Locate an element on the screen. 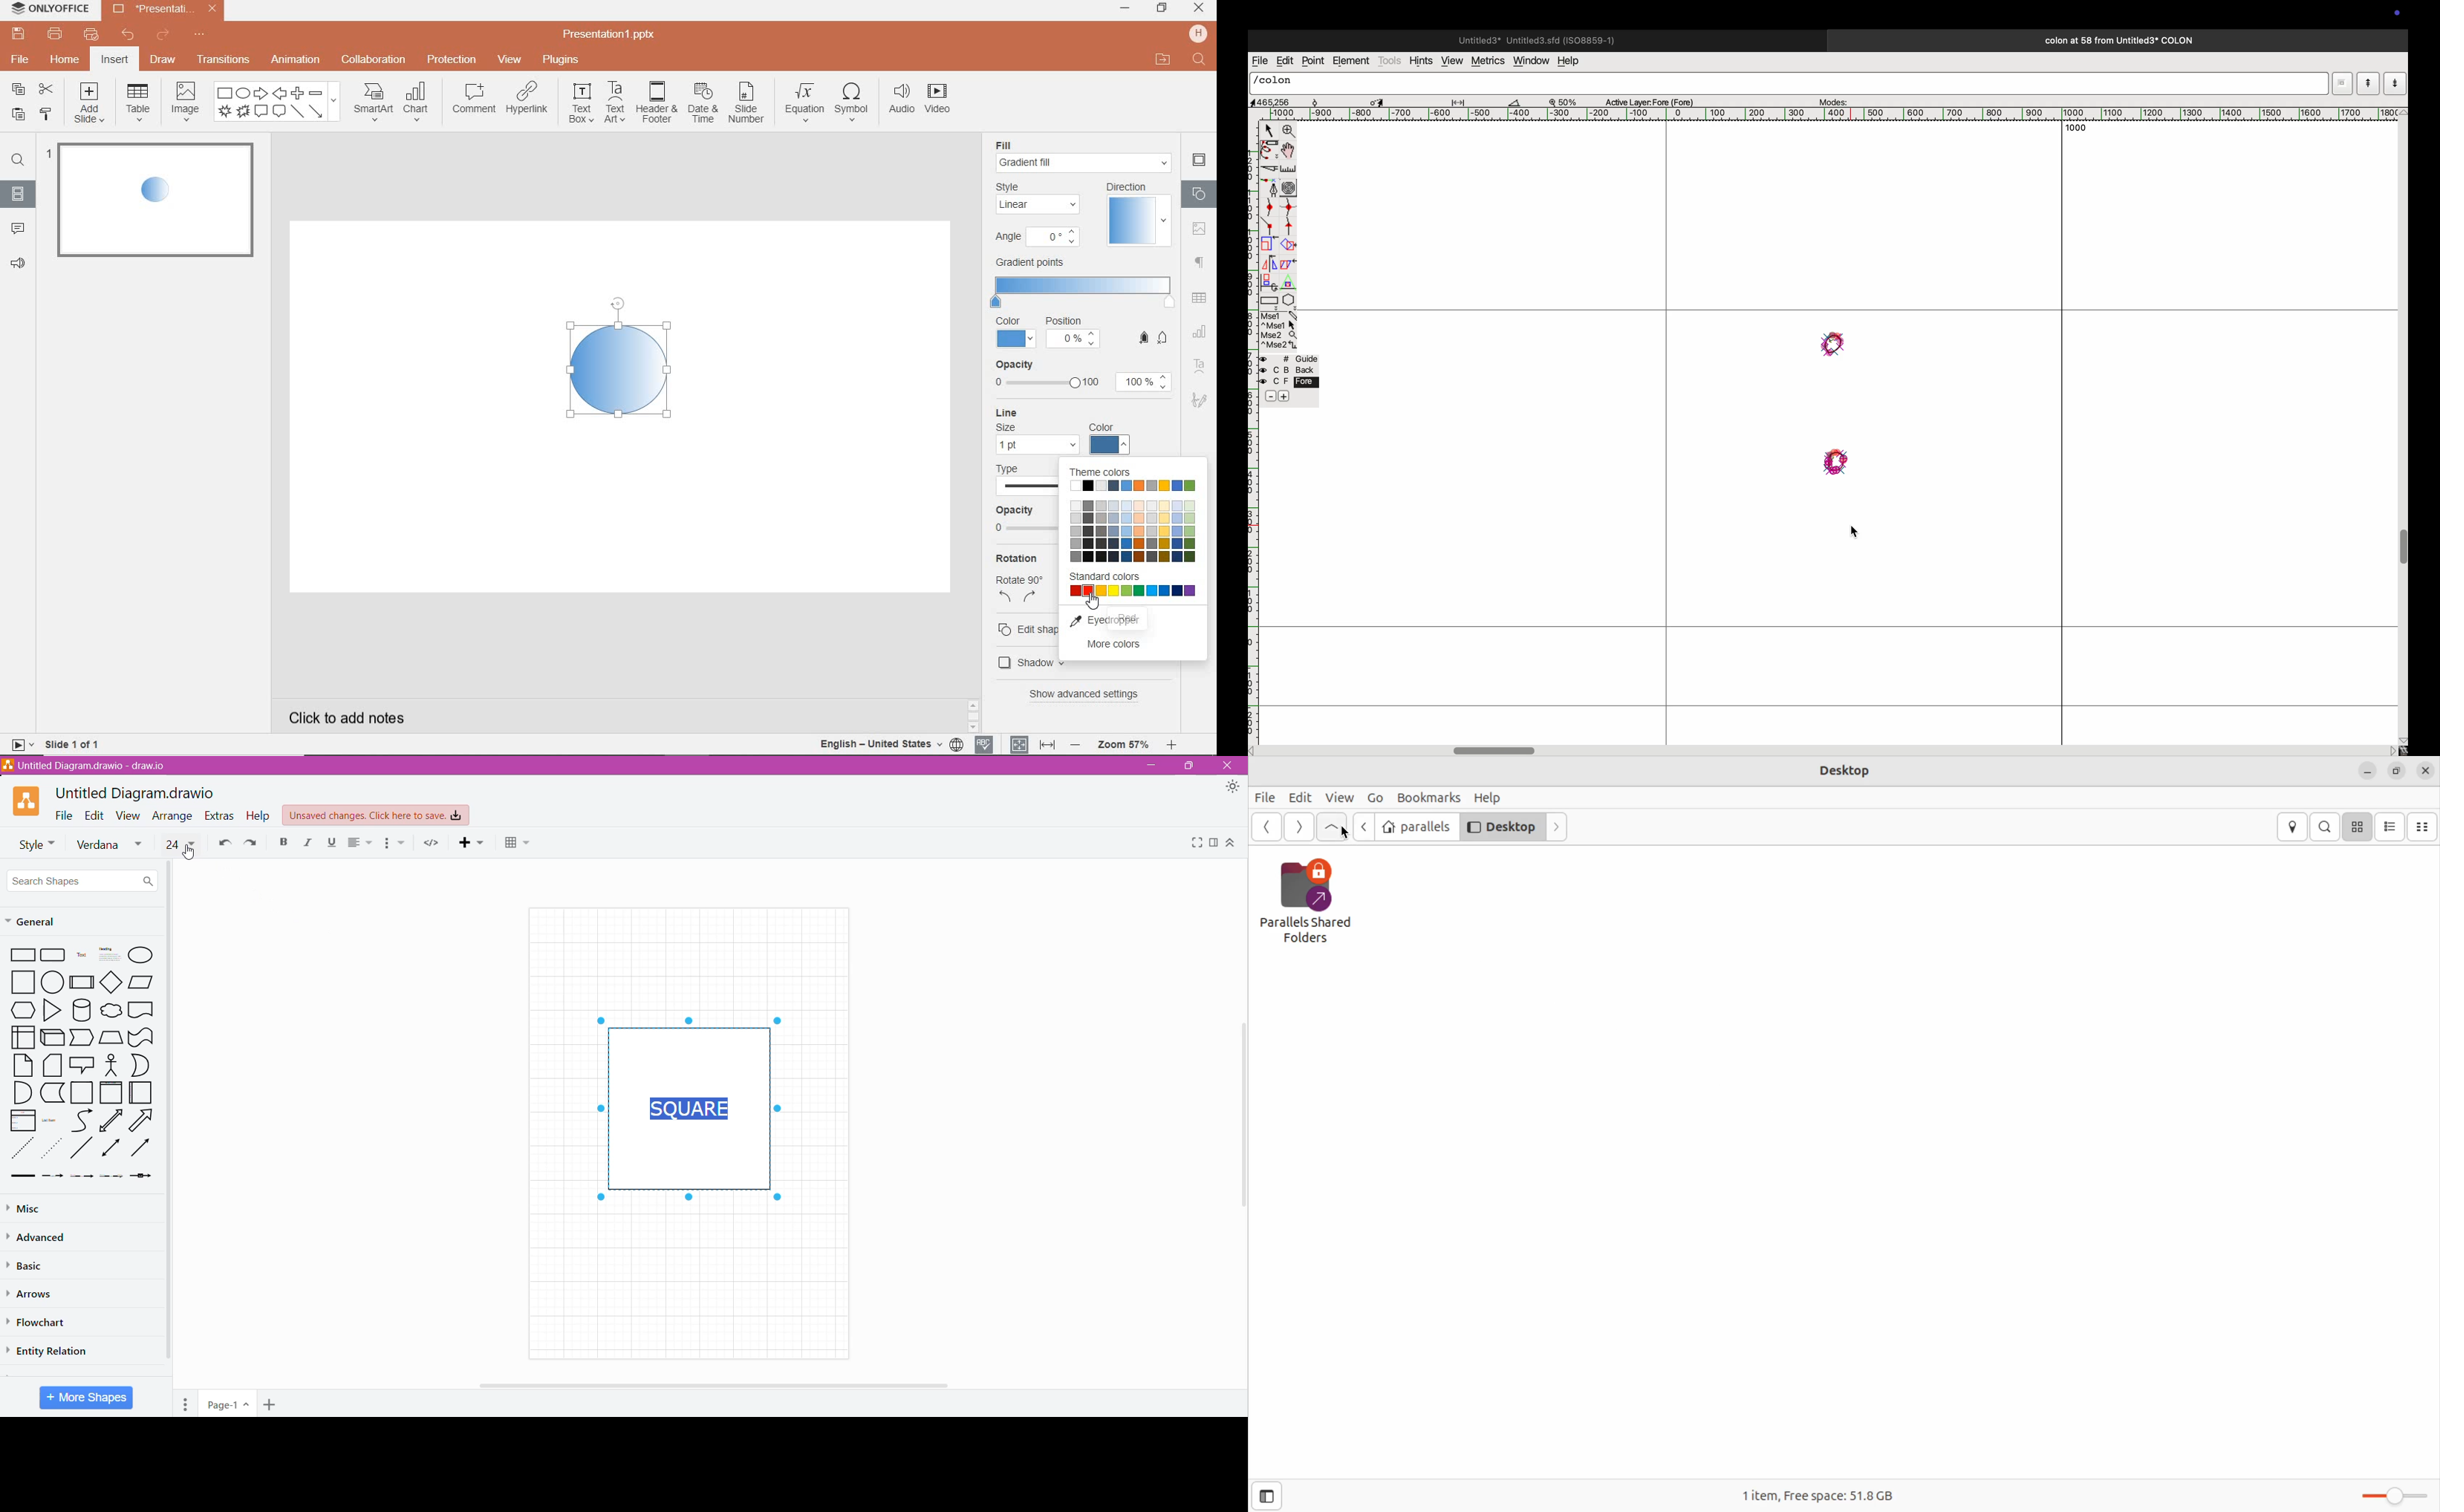 Image resolution: width=2464 pixels, height=1512 pixels. square is located at coordinates (21, 982).